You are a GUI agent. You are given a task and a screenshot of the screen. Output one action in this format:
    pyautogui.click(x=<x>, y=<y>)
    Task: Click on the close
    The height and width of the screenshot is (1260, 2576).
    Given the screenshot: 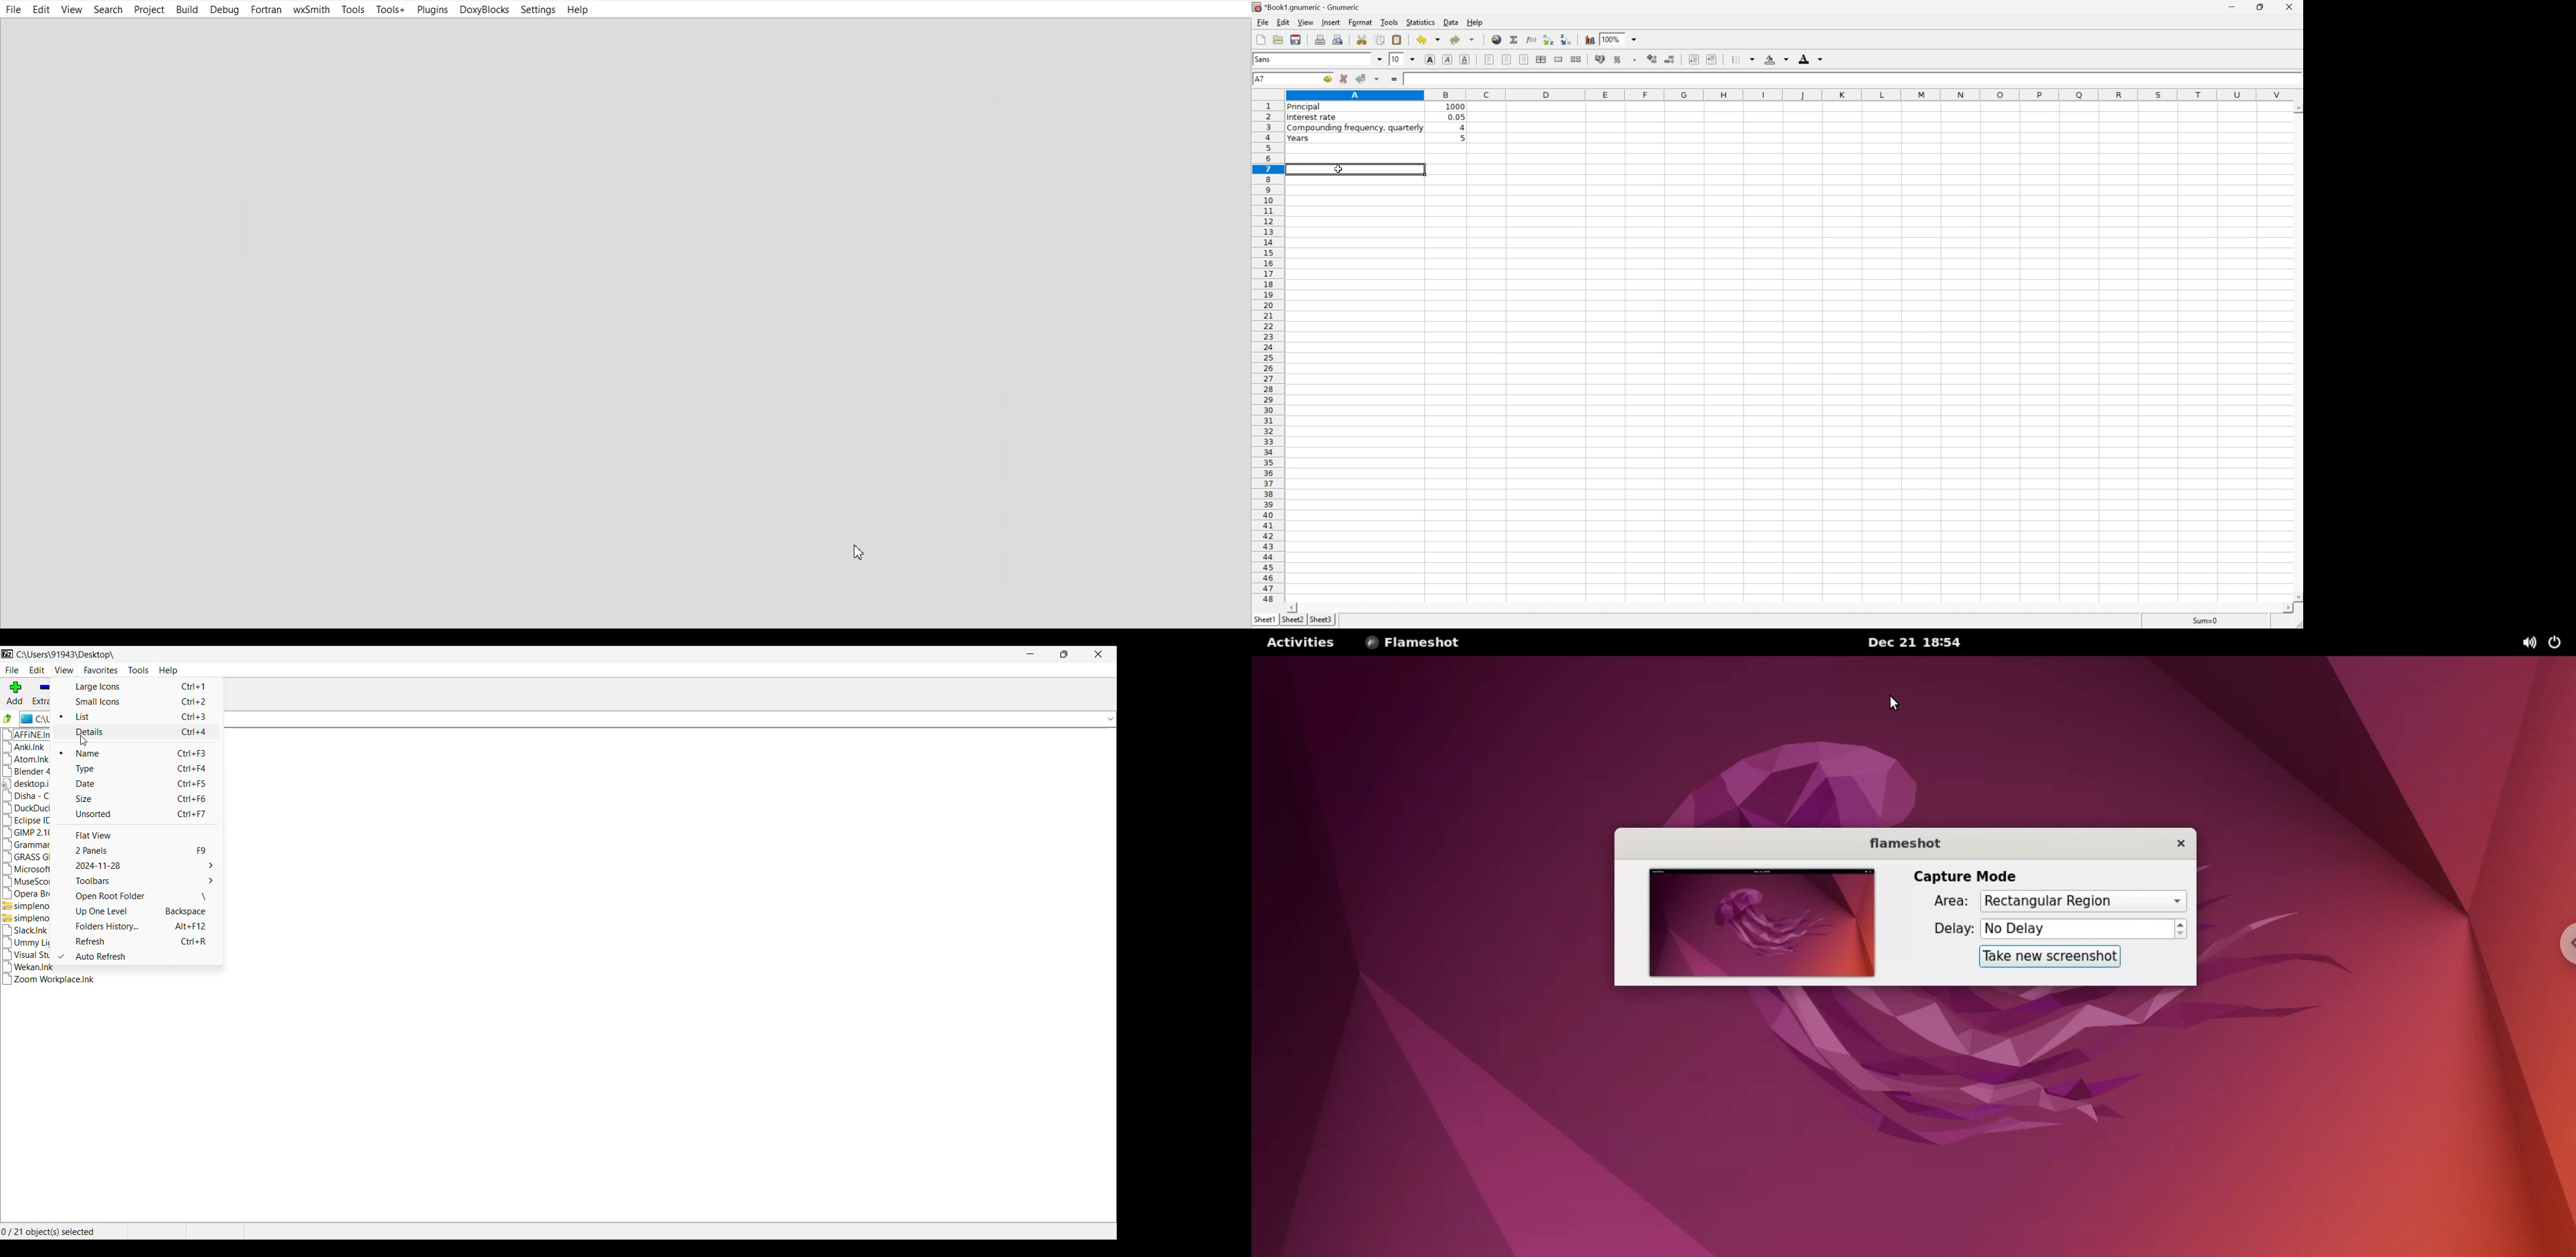 What is the action you would take?
    pyautogui.click(x=2175, y=843)
    